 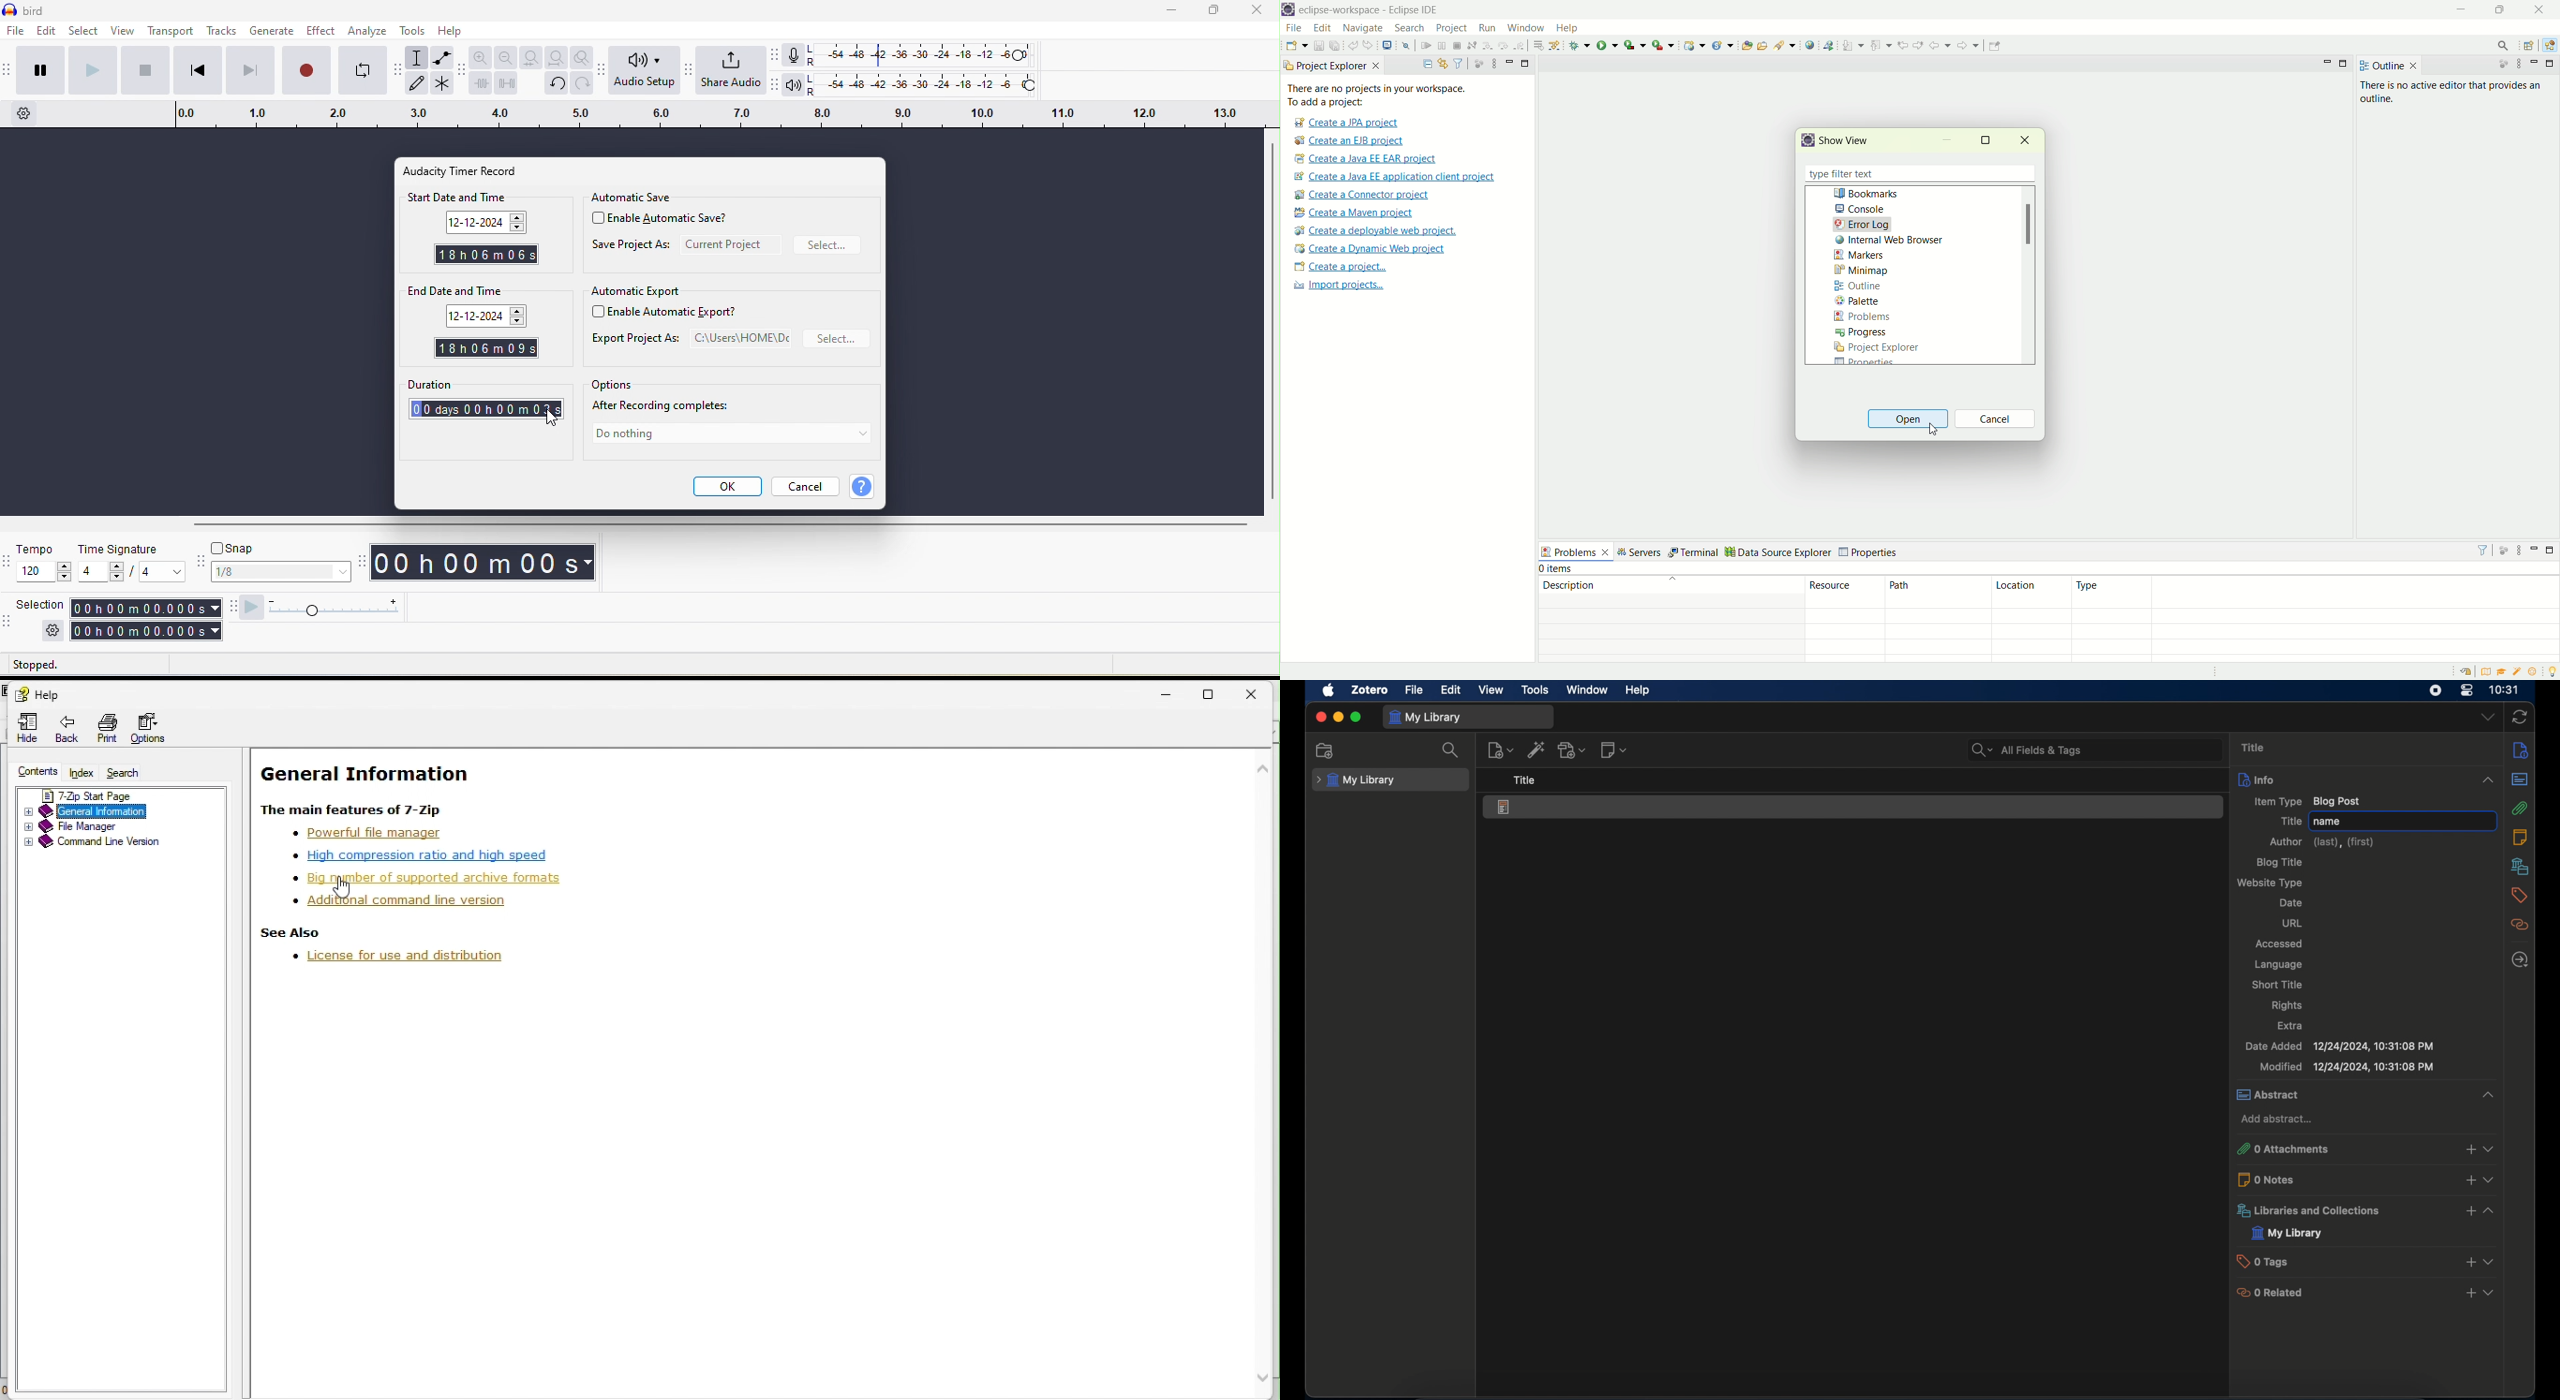 What do you see at coordinates (2277, 983) in the screenshot?
I see `short title` at bounding box center [2277, 983].